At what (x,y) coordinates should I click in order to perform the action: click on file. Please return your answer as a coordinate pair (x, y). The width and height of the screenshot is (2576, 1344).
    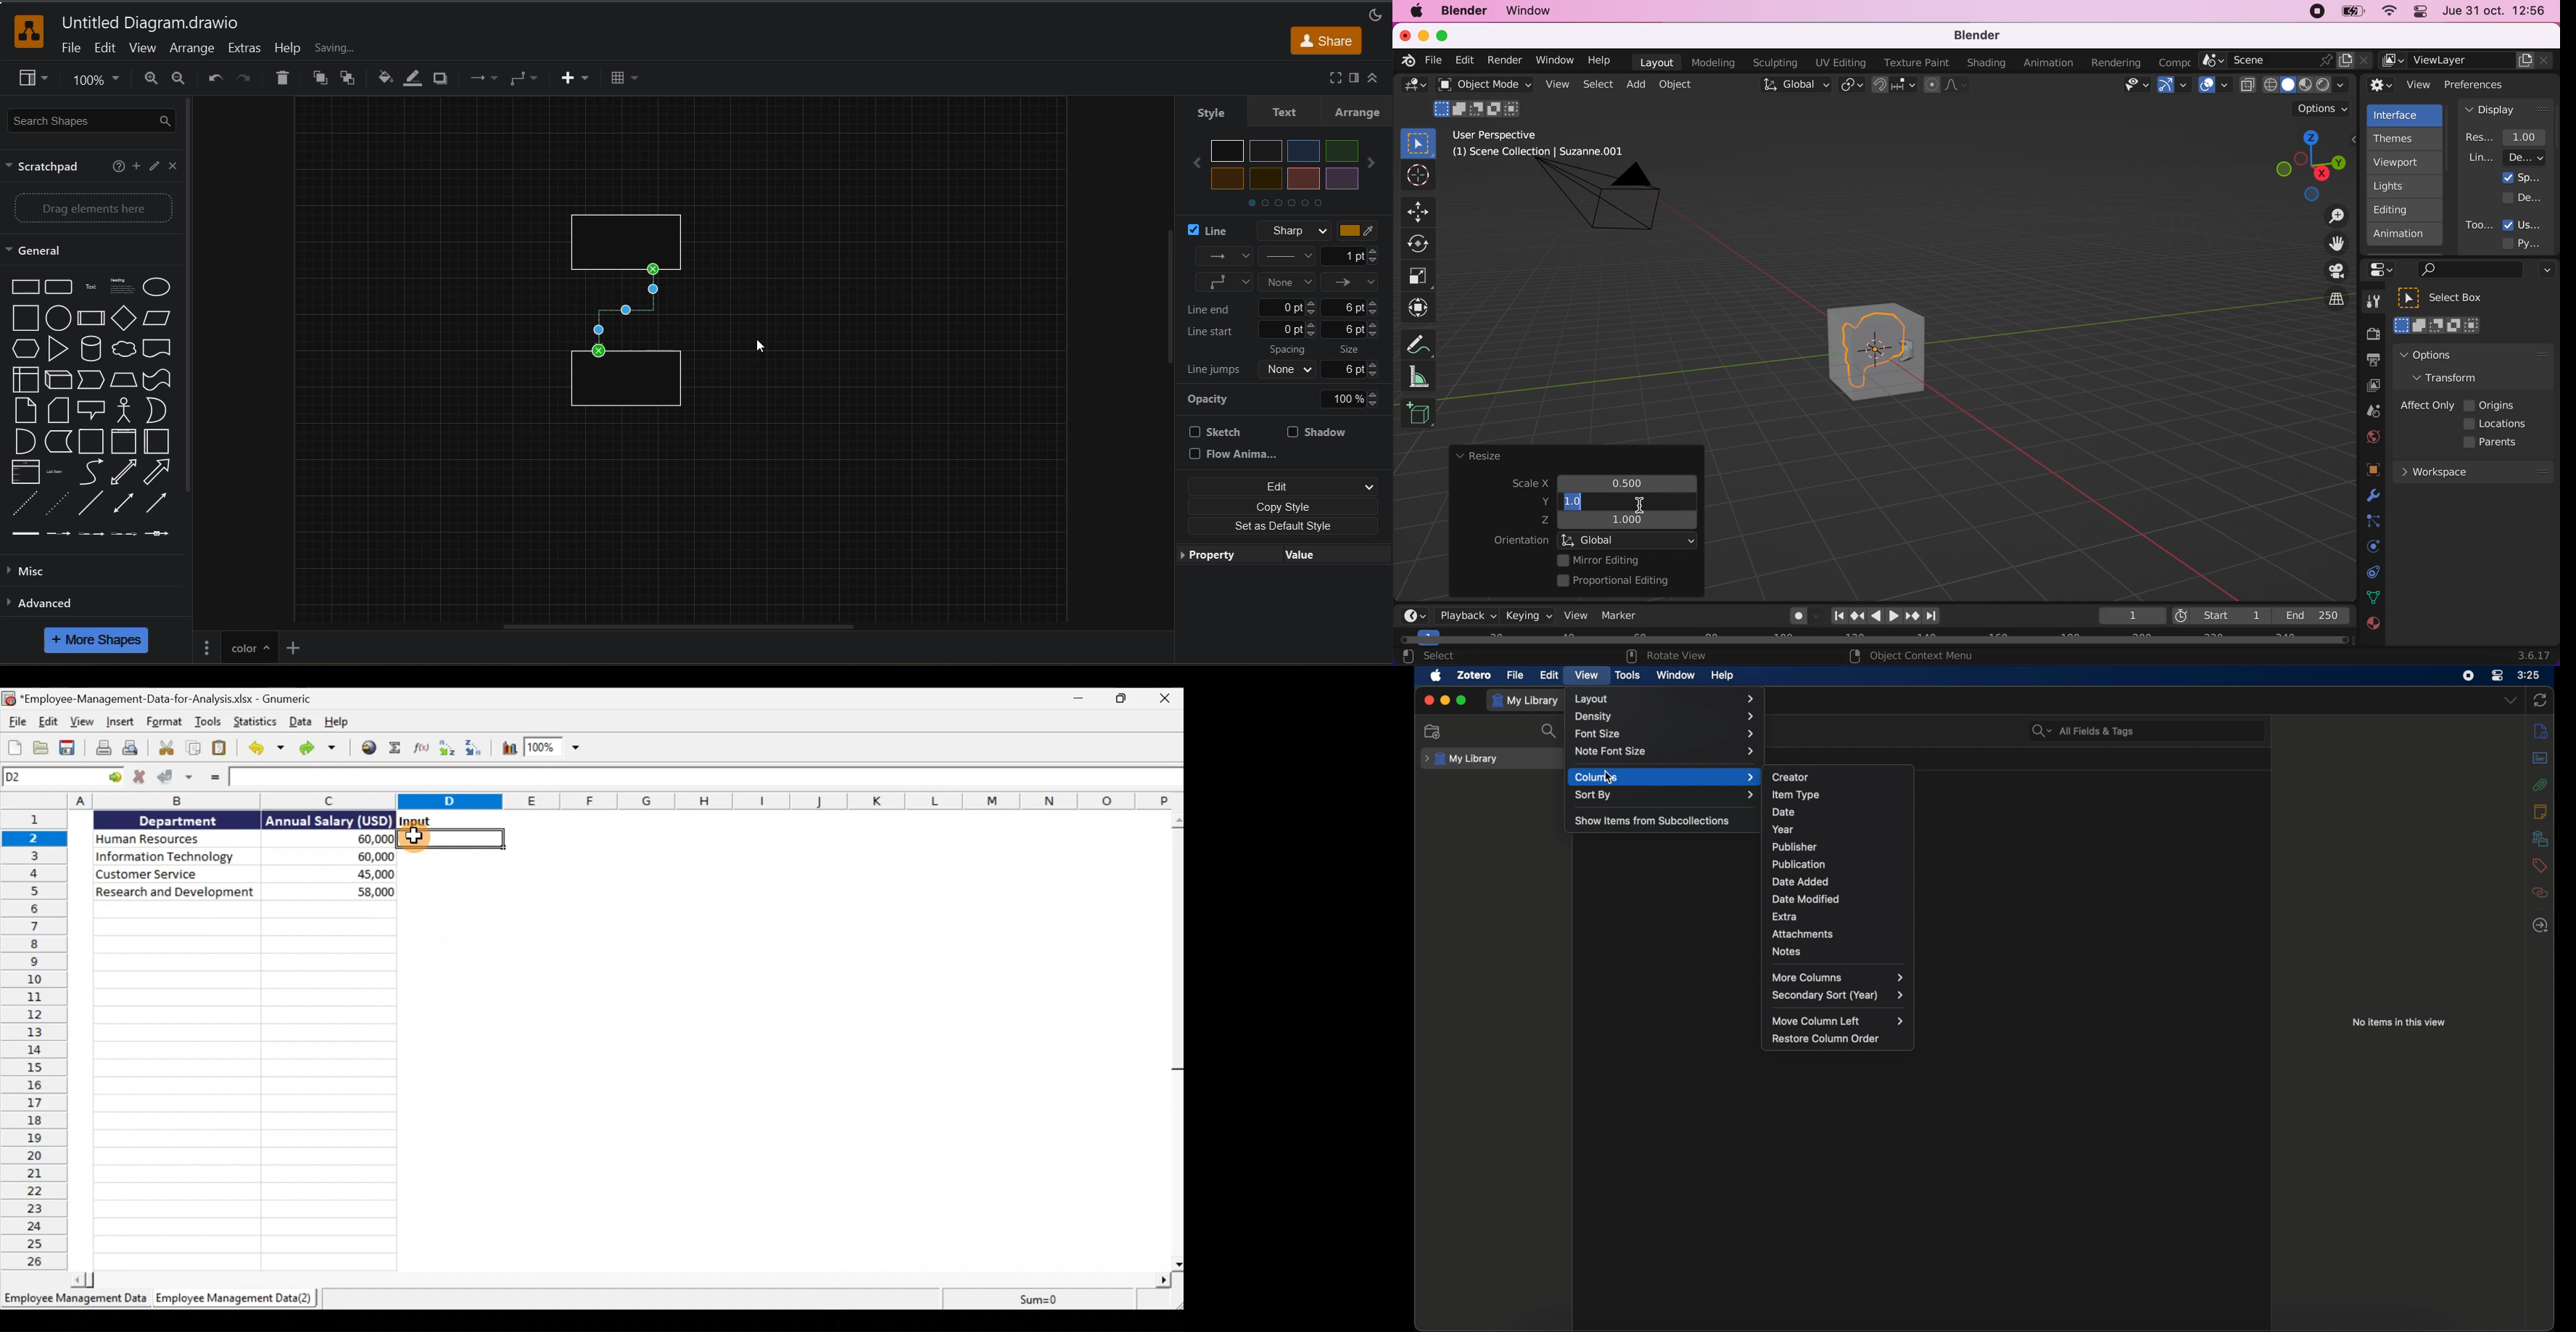
    Looking at the image, I should click on (1516, 675).